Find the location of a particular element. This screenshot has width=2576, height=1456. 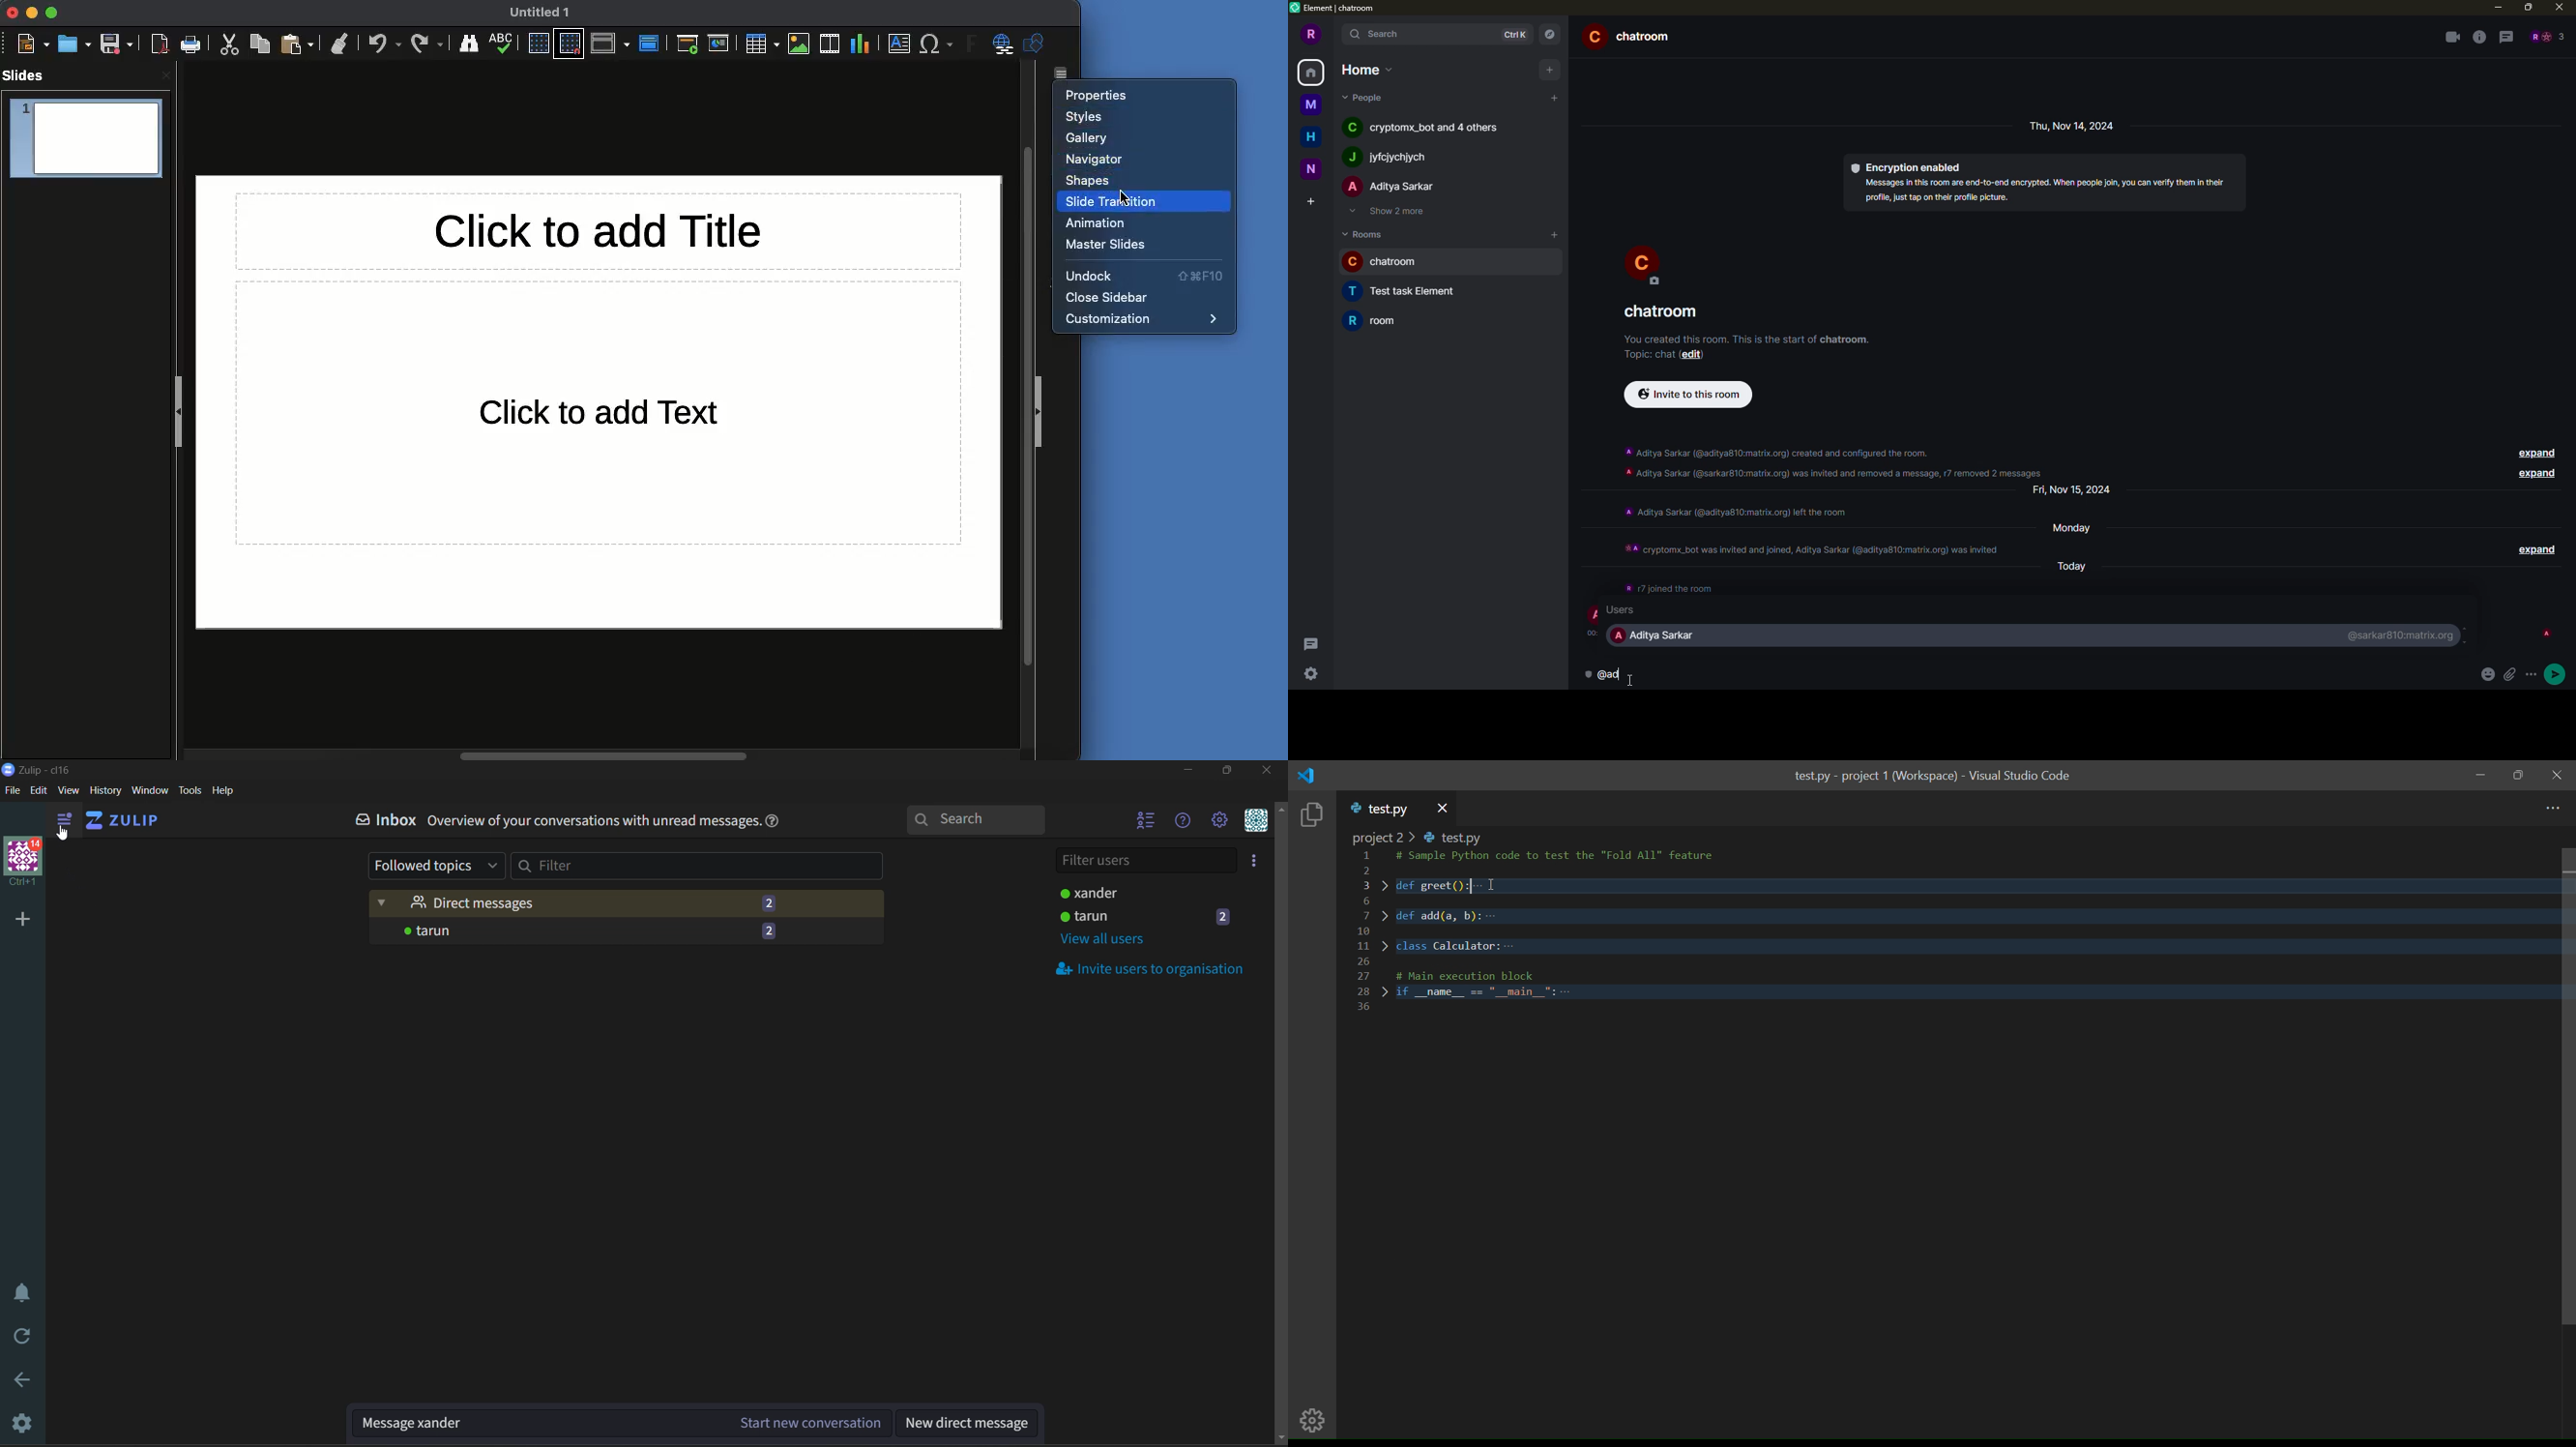

search is located at coordinates (976, 817).